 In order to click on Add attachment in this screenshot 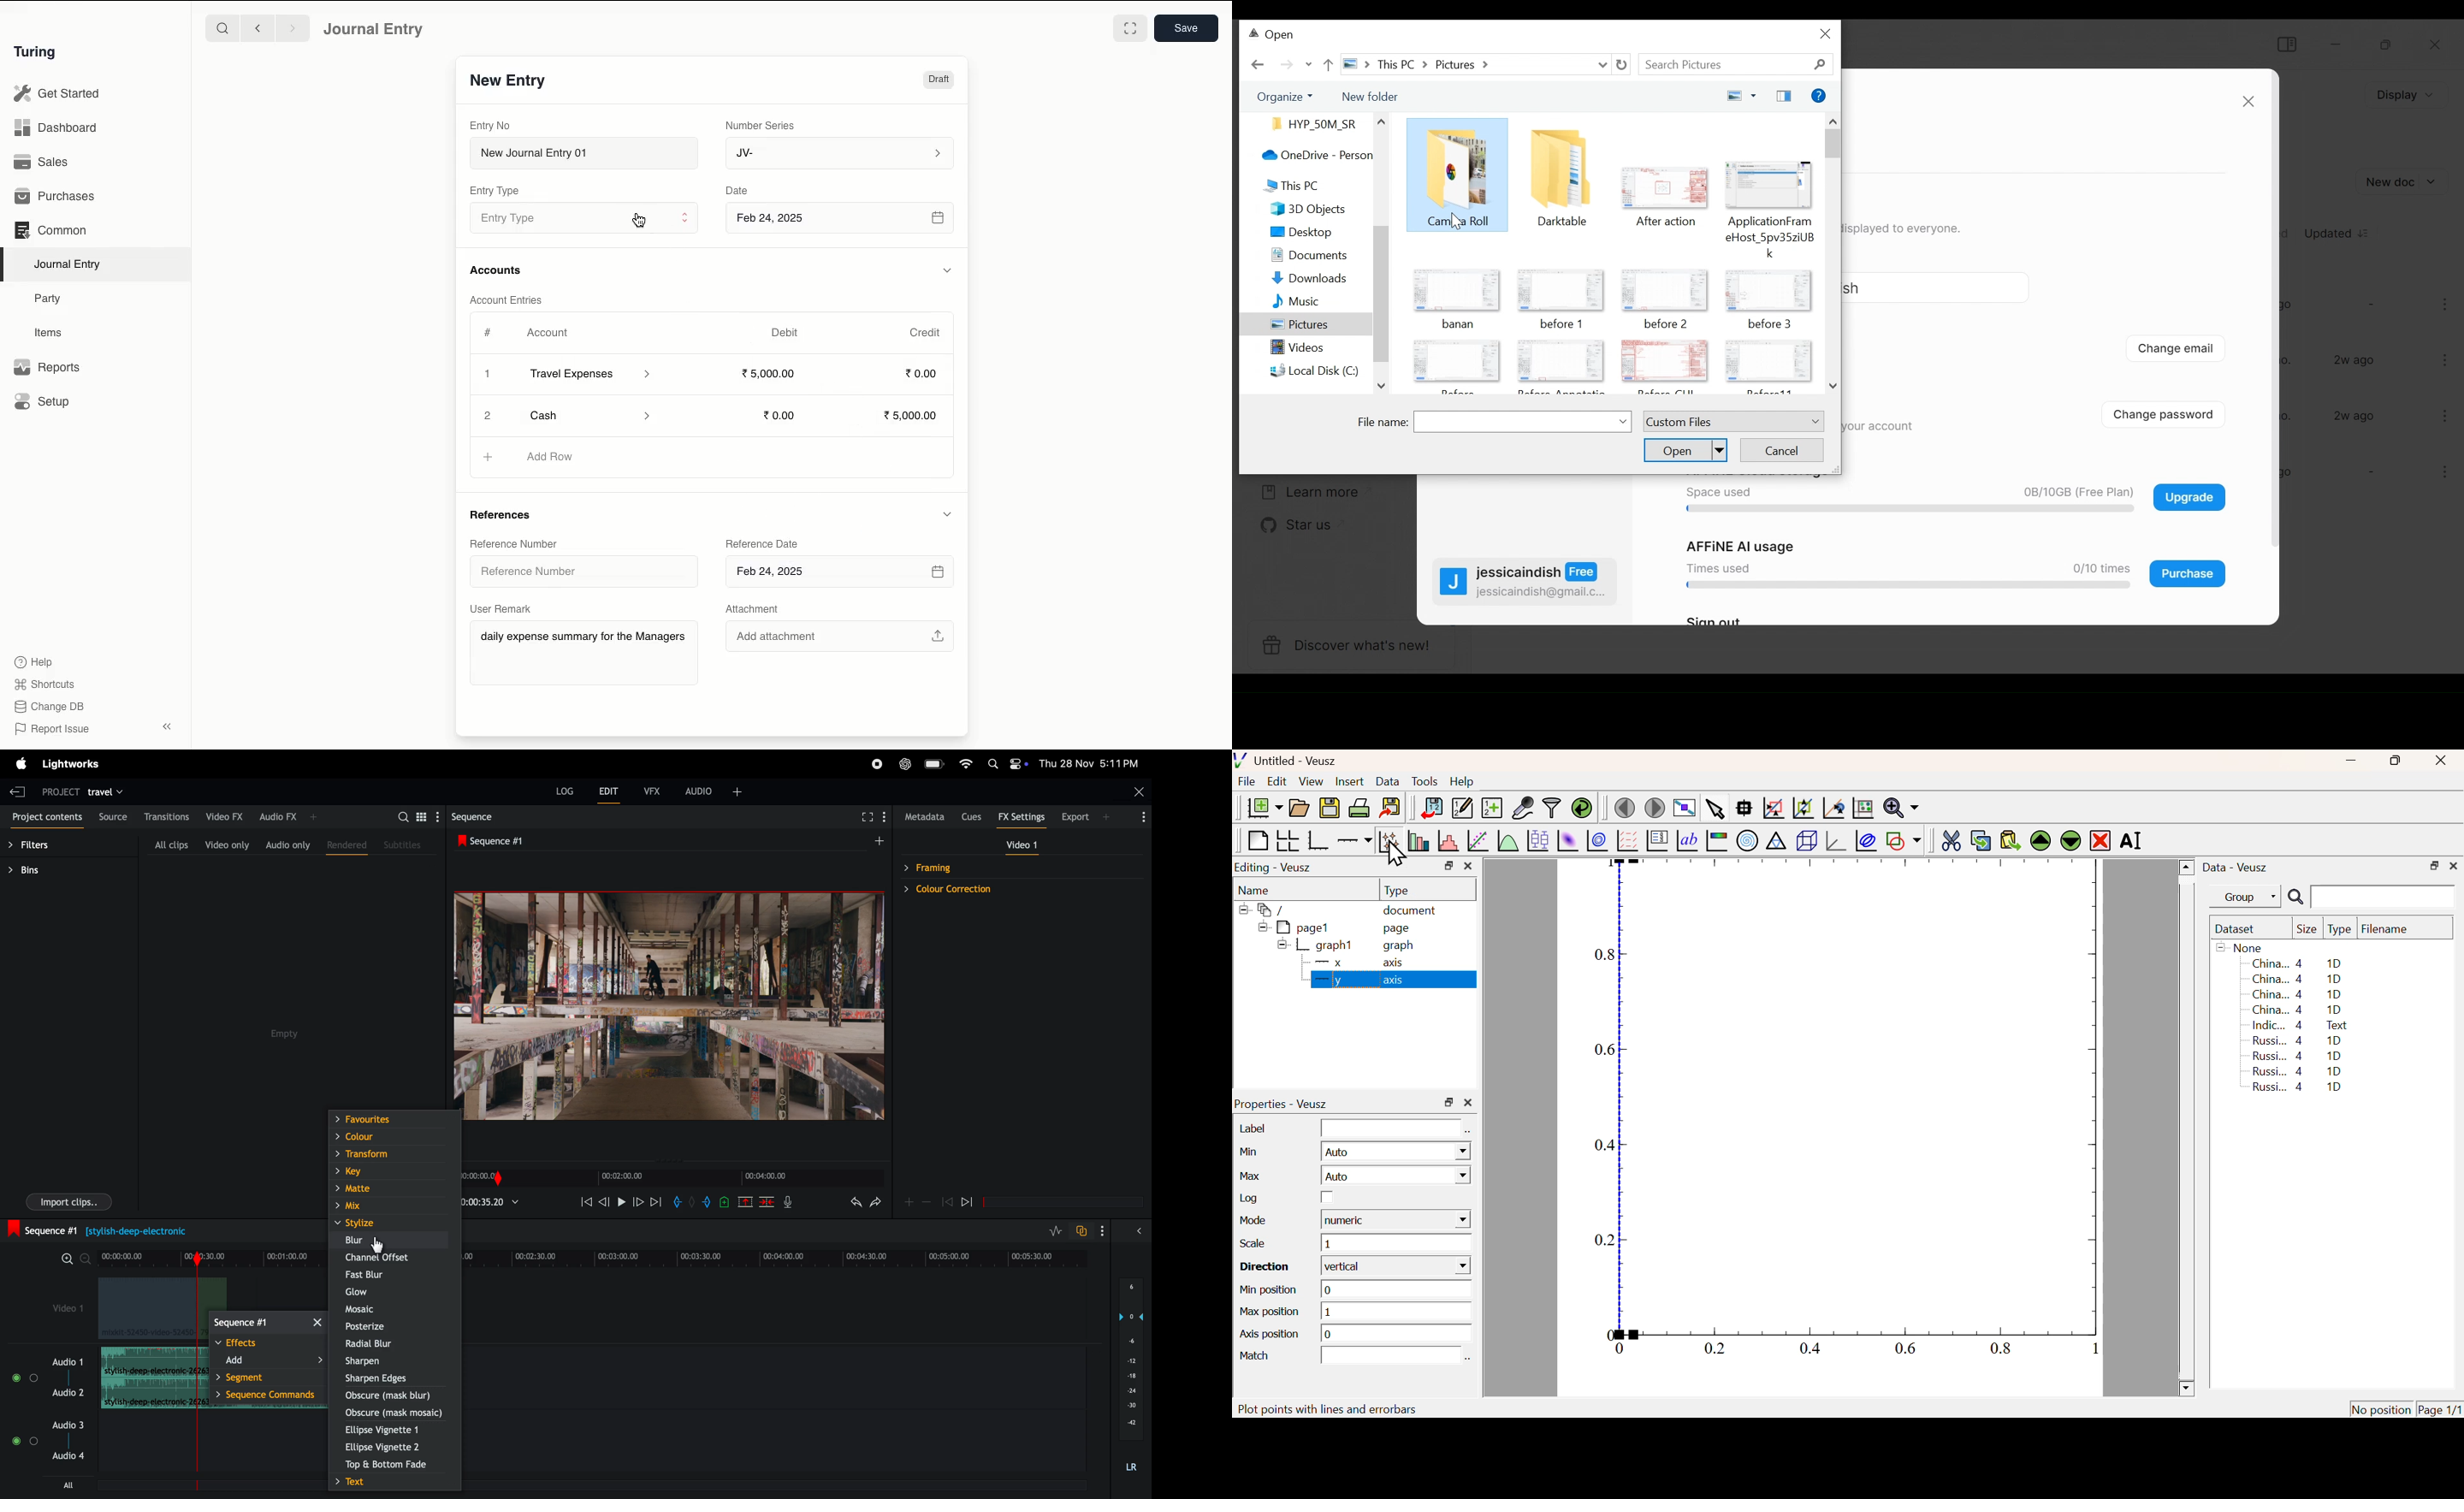, I will do `click(841, 633)`.